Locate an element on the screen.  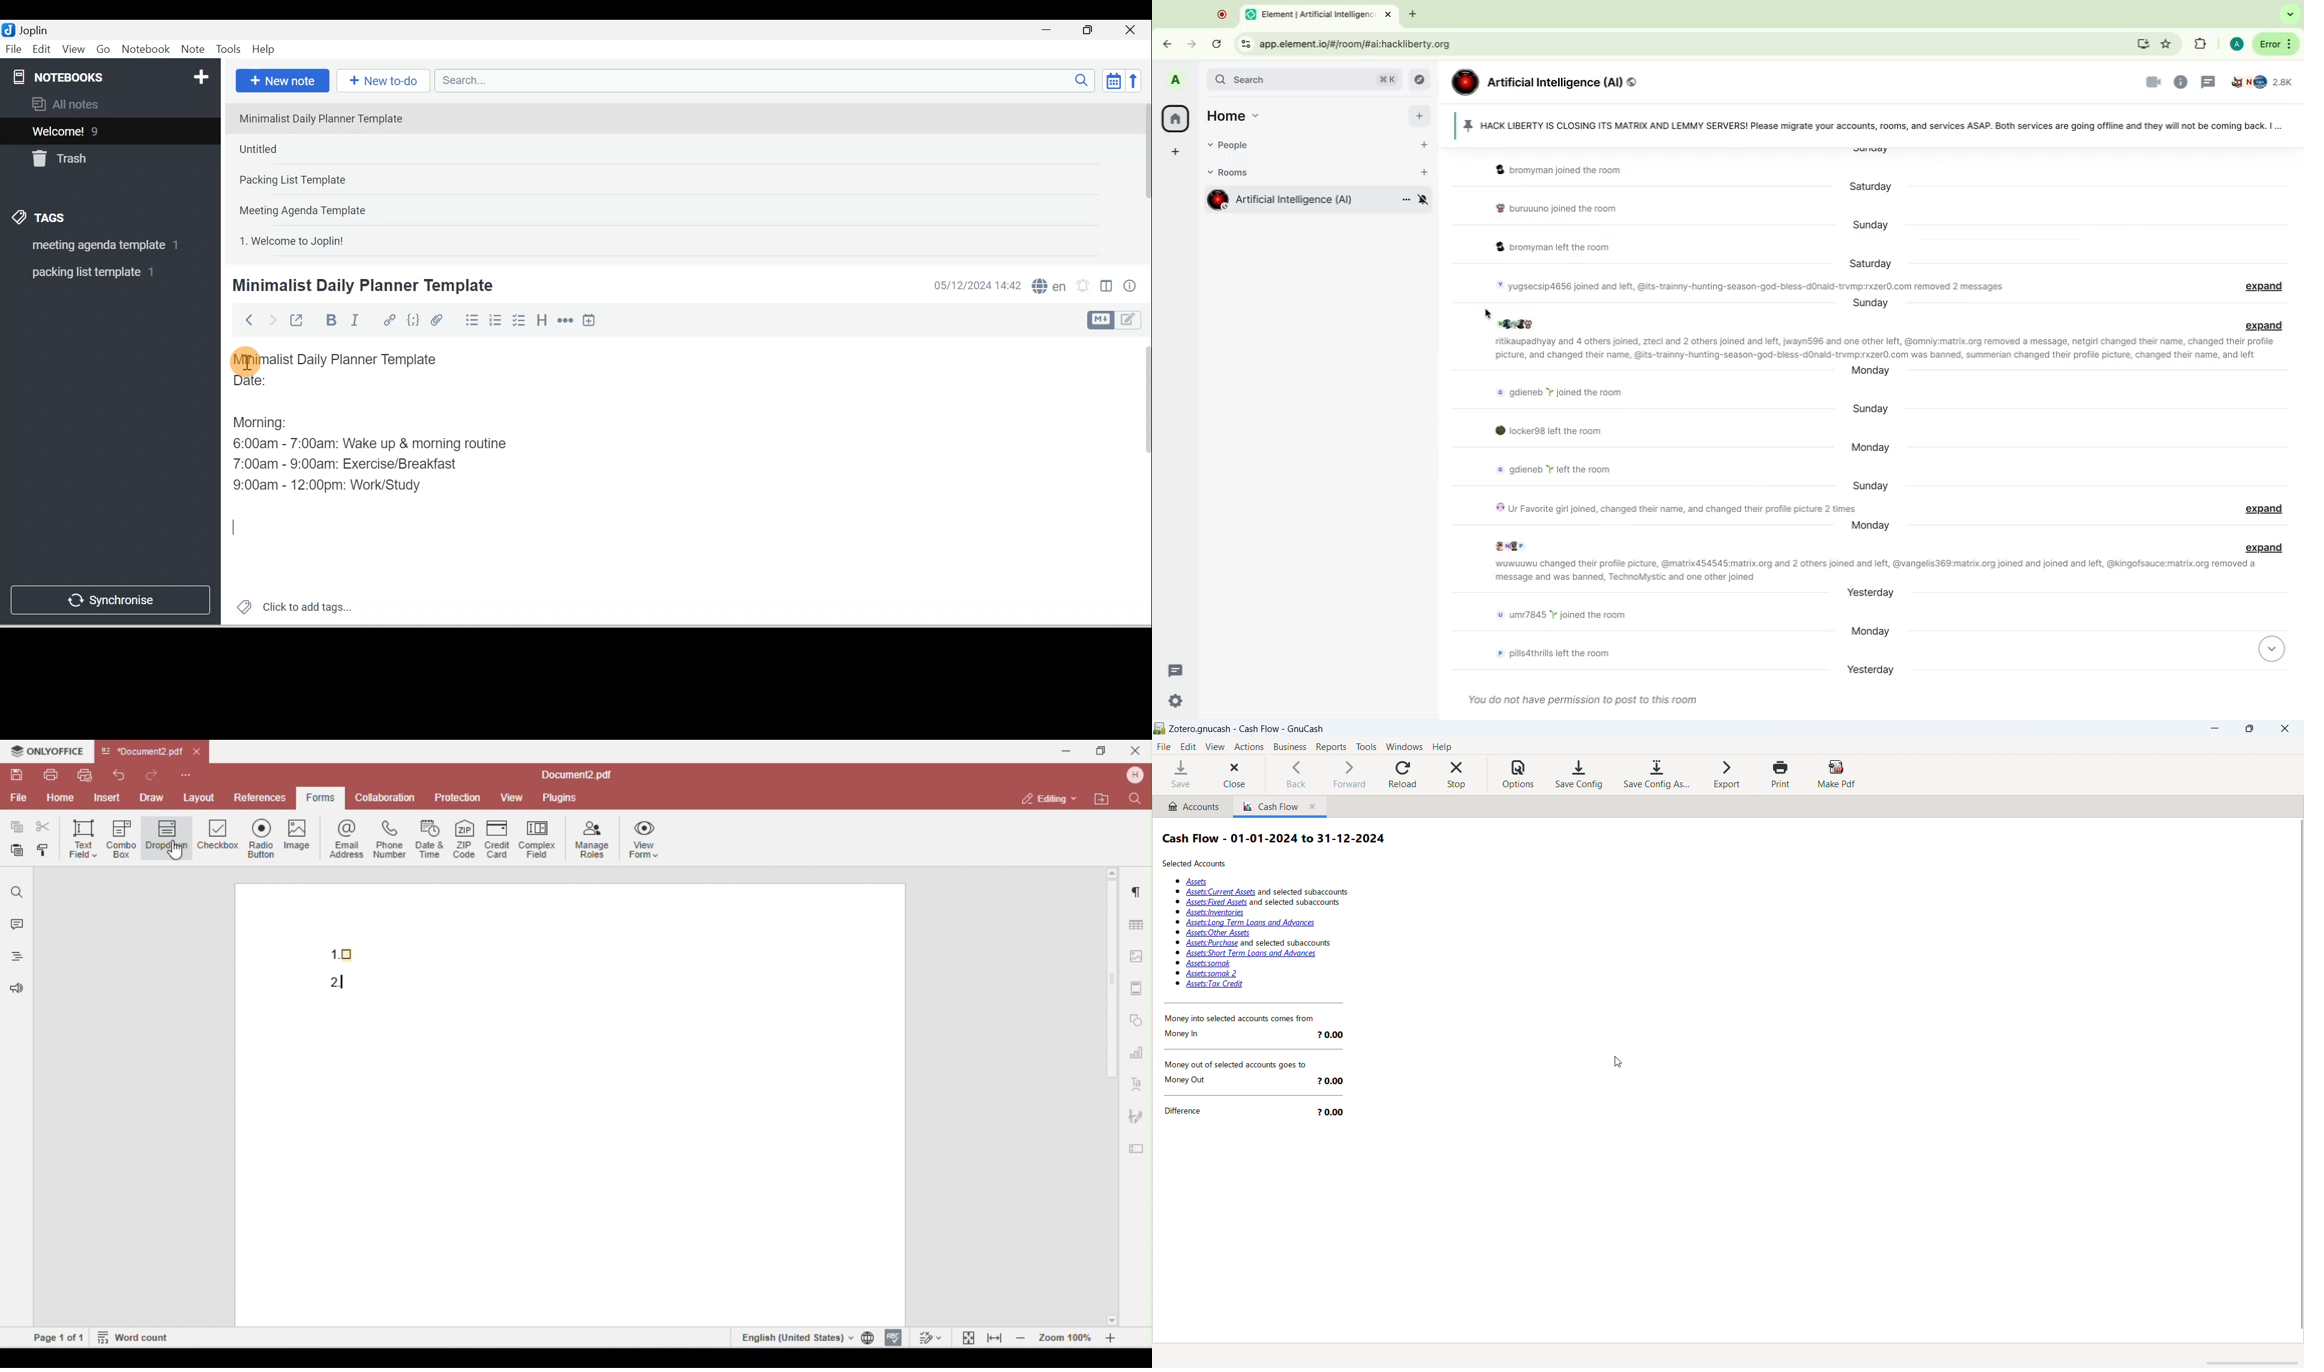
close tab is located at coordinates (1313, 806).